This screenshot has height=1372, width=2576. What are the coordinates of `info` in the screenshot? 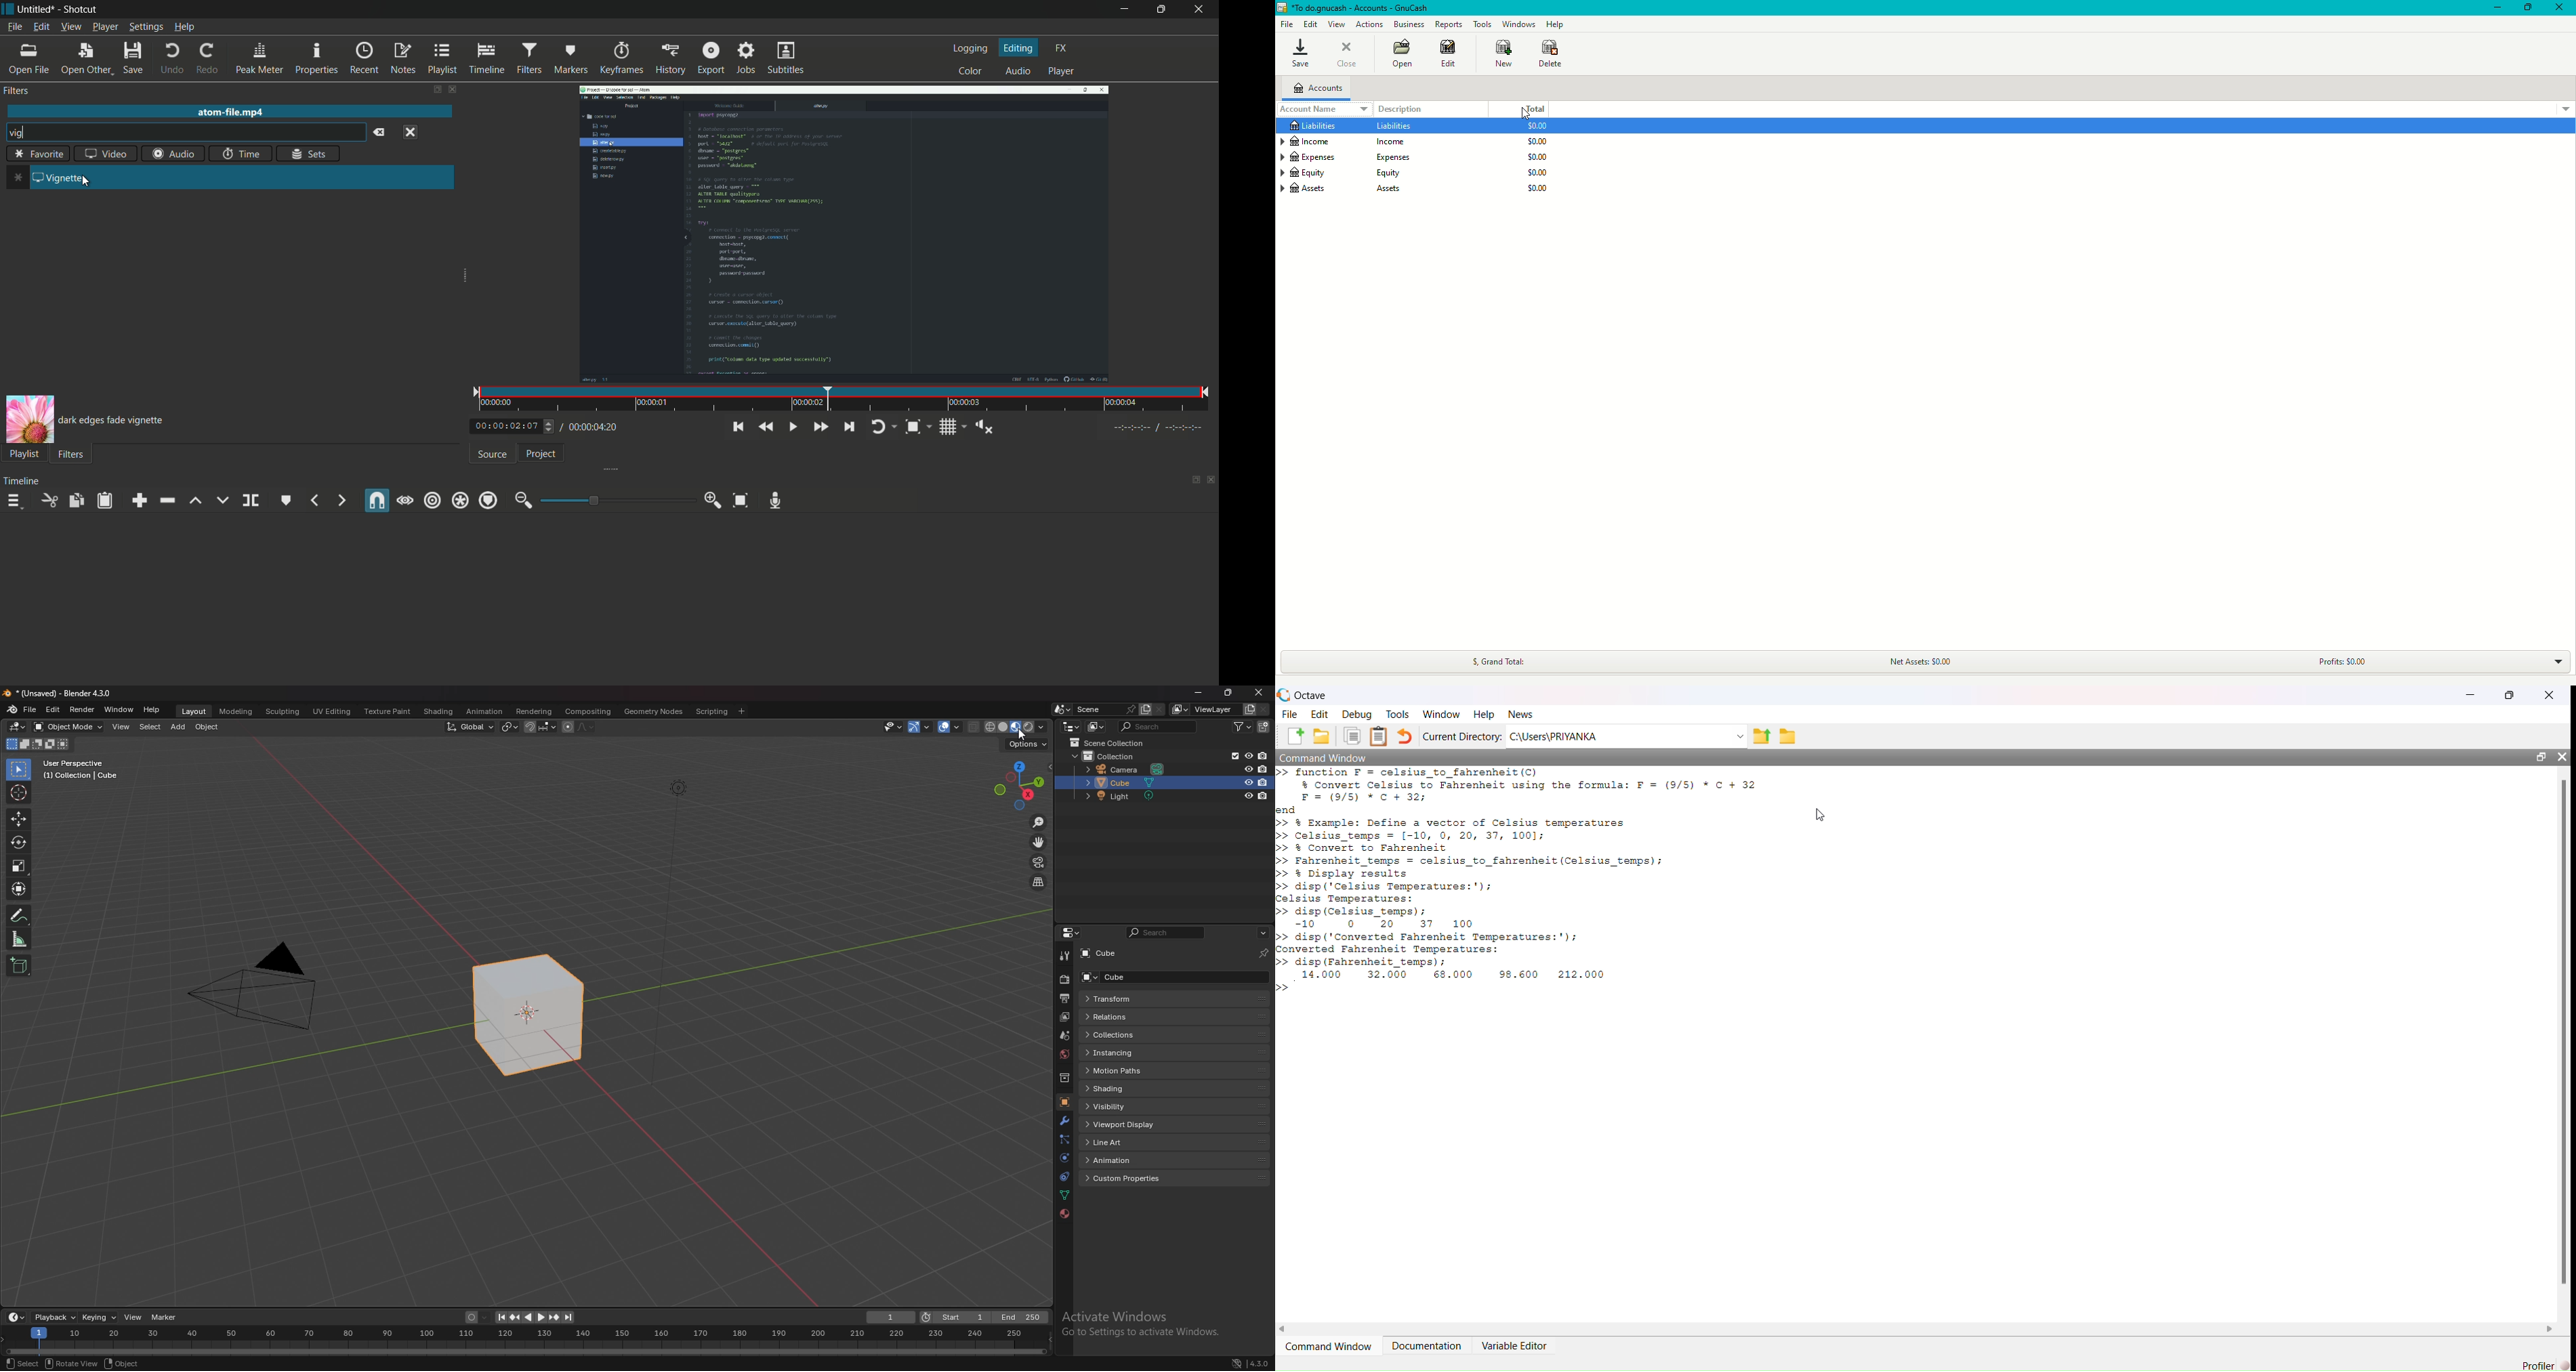 It's located at (82, 769).